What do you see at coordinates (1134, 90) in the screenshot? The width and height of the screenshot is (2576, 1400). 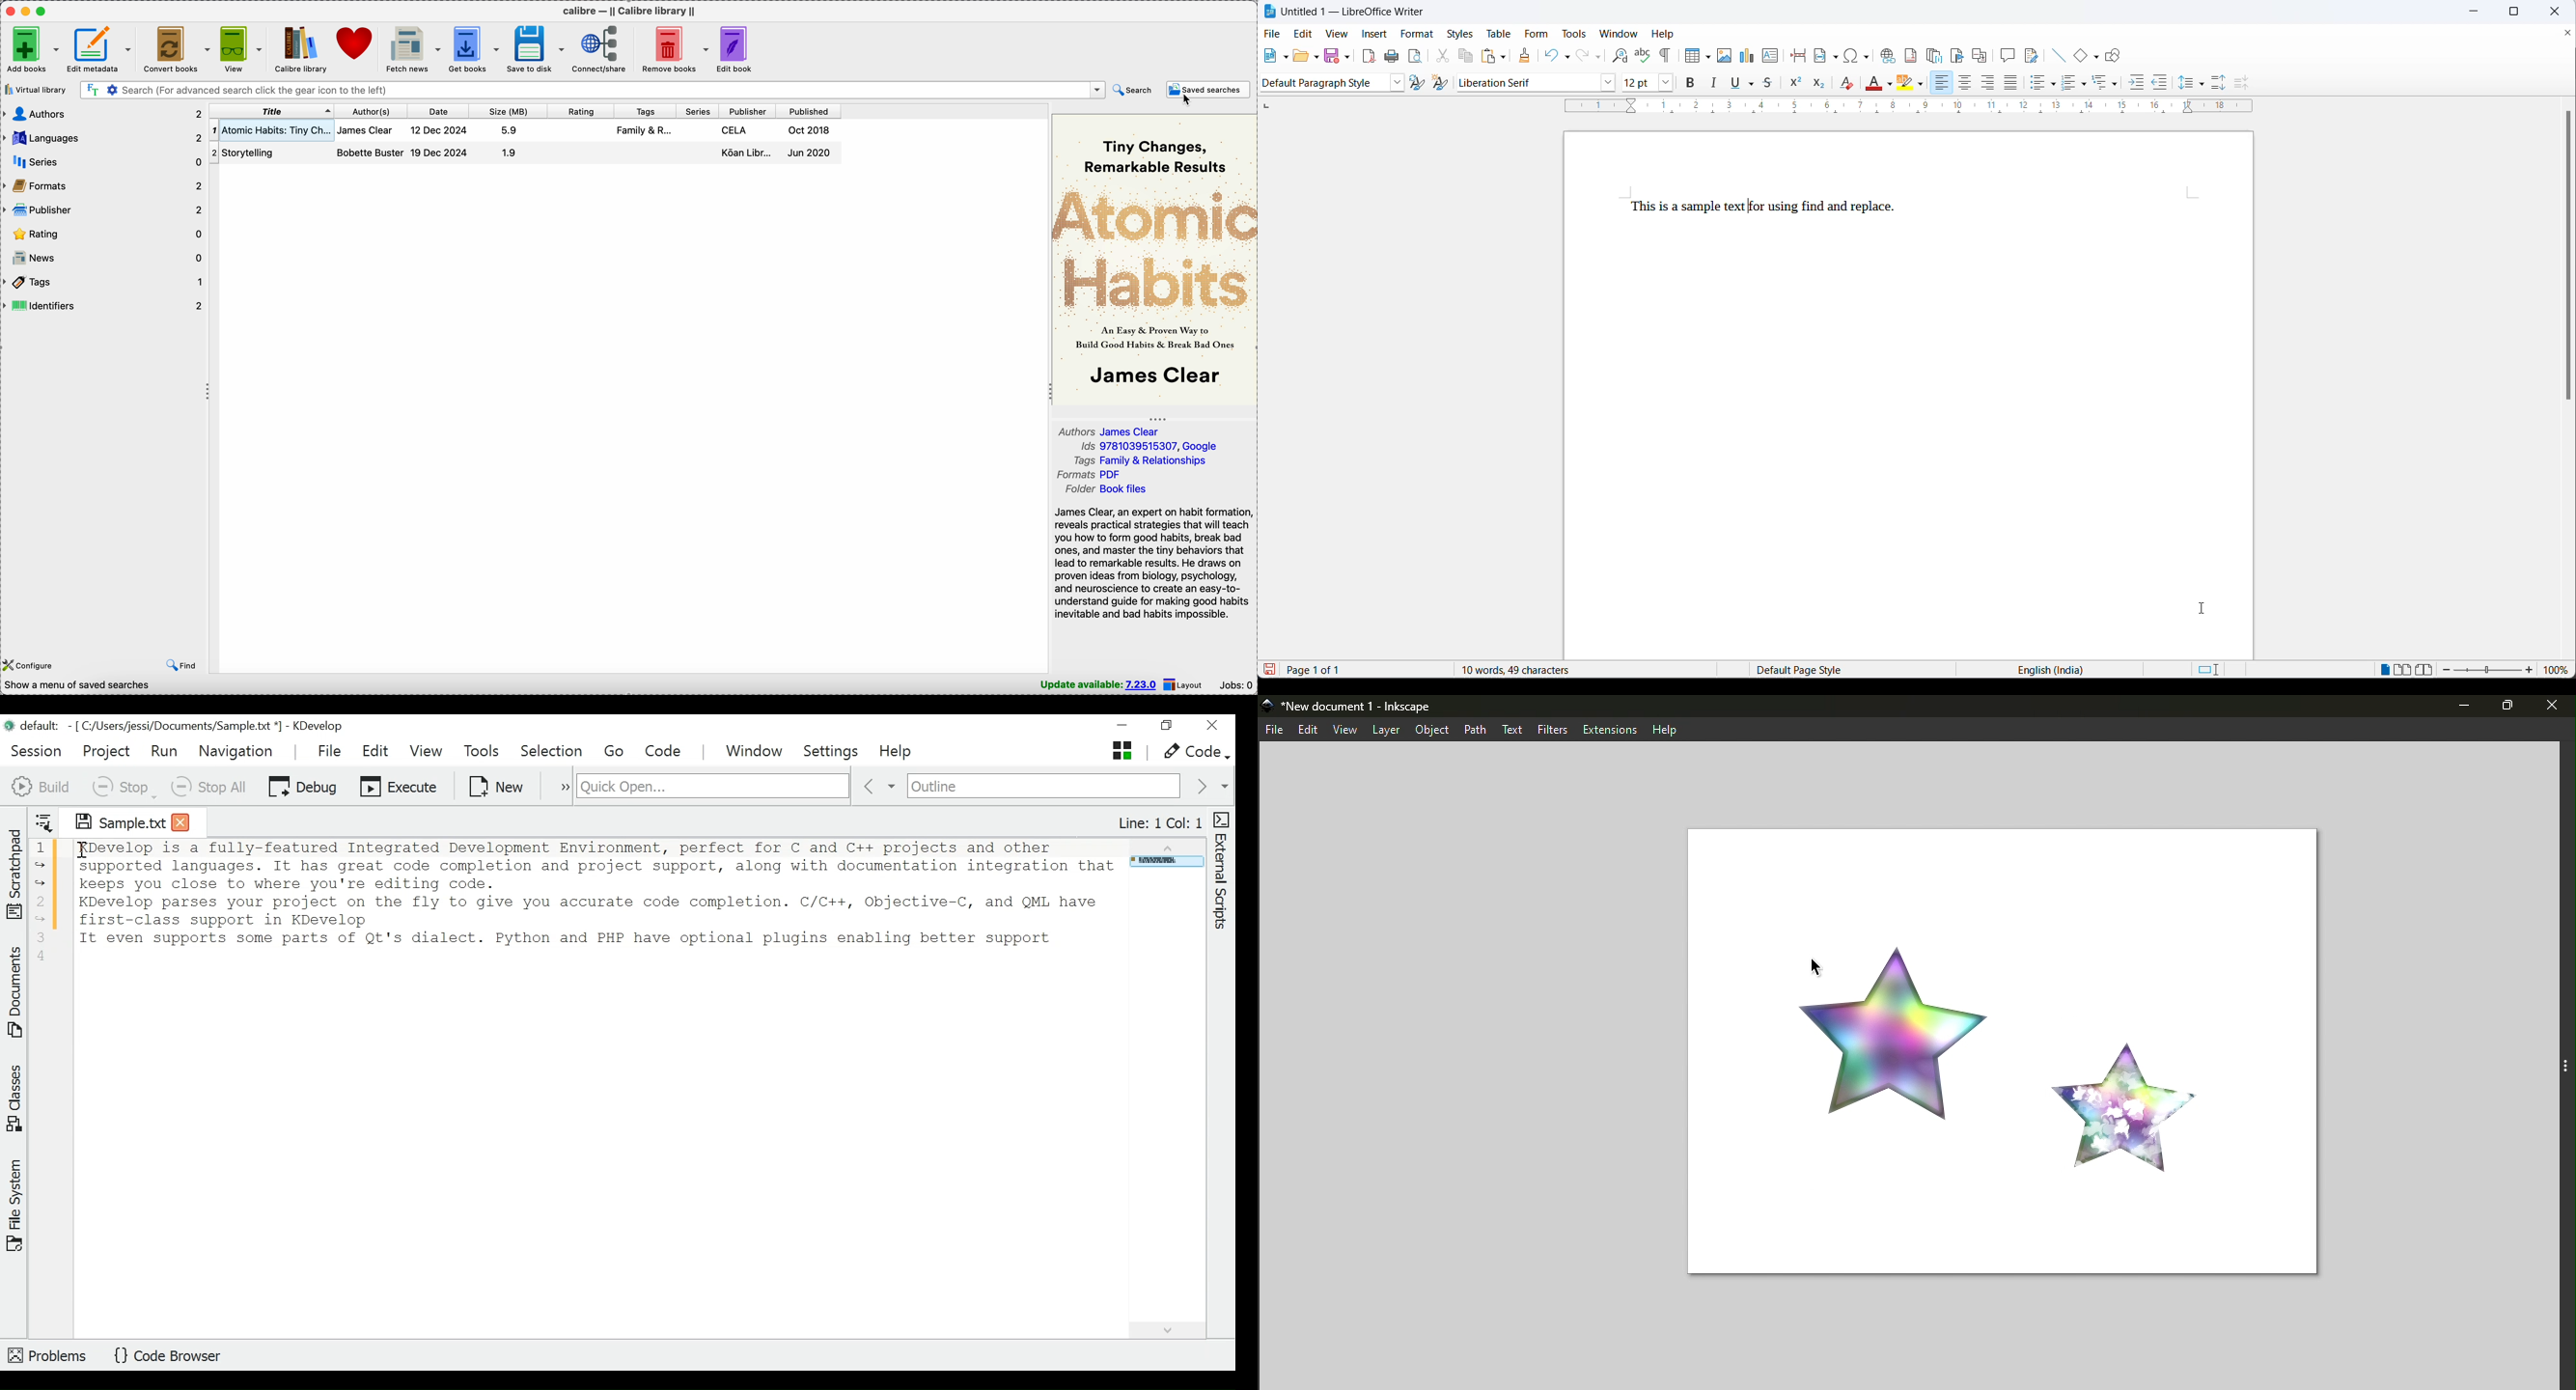 I see `search` at bounding box center [1134, 90].